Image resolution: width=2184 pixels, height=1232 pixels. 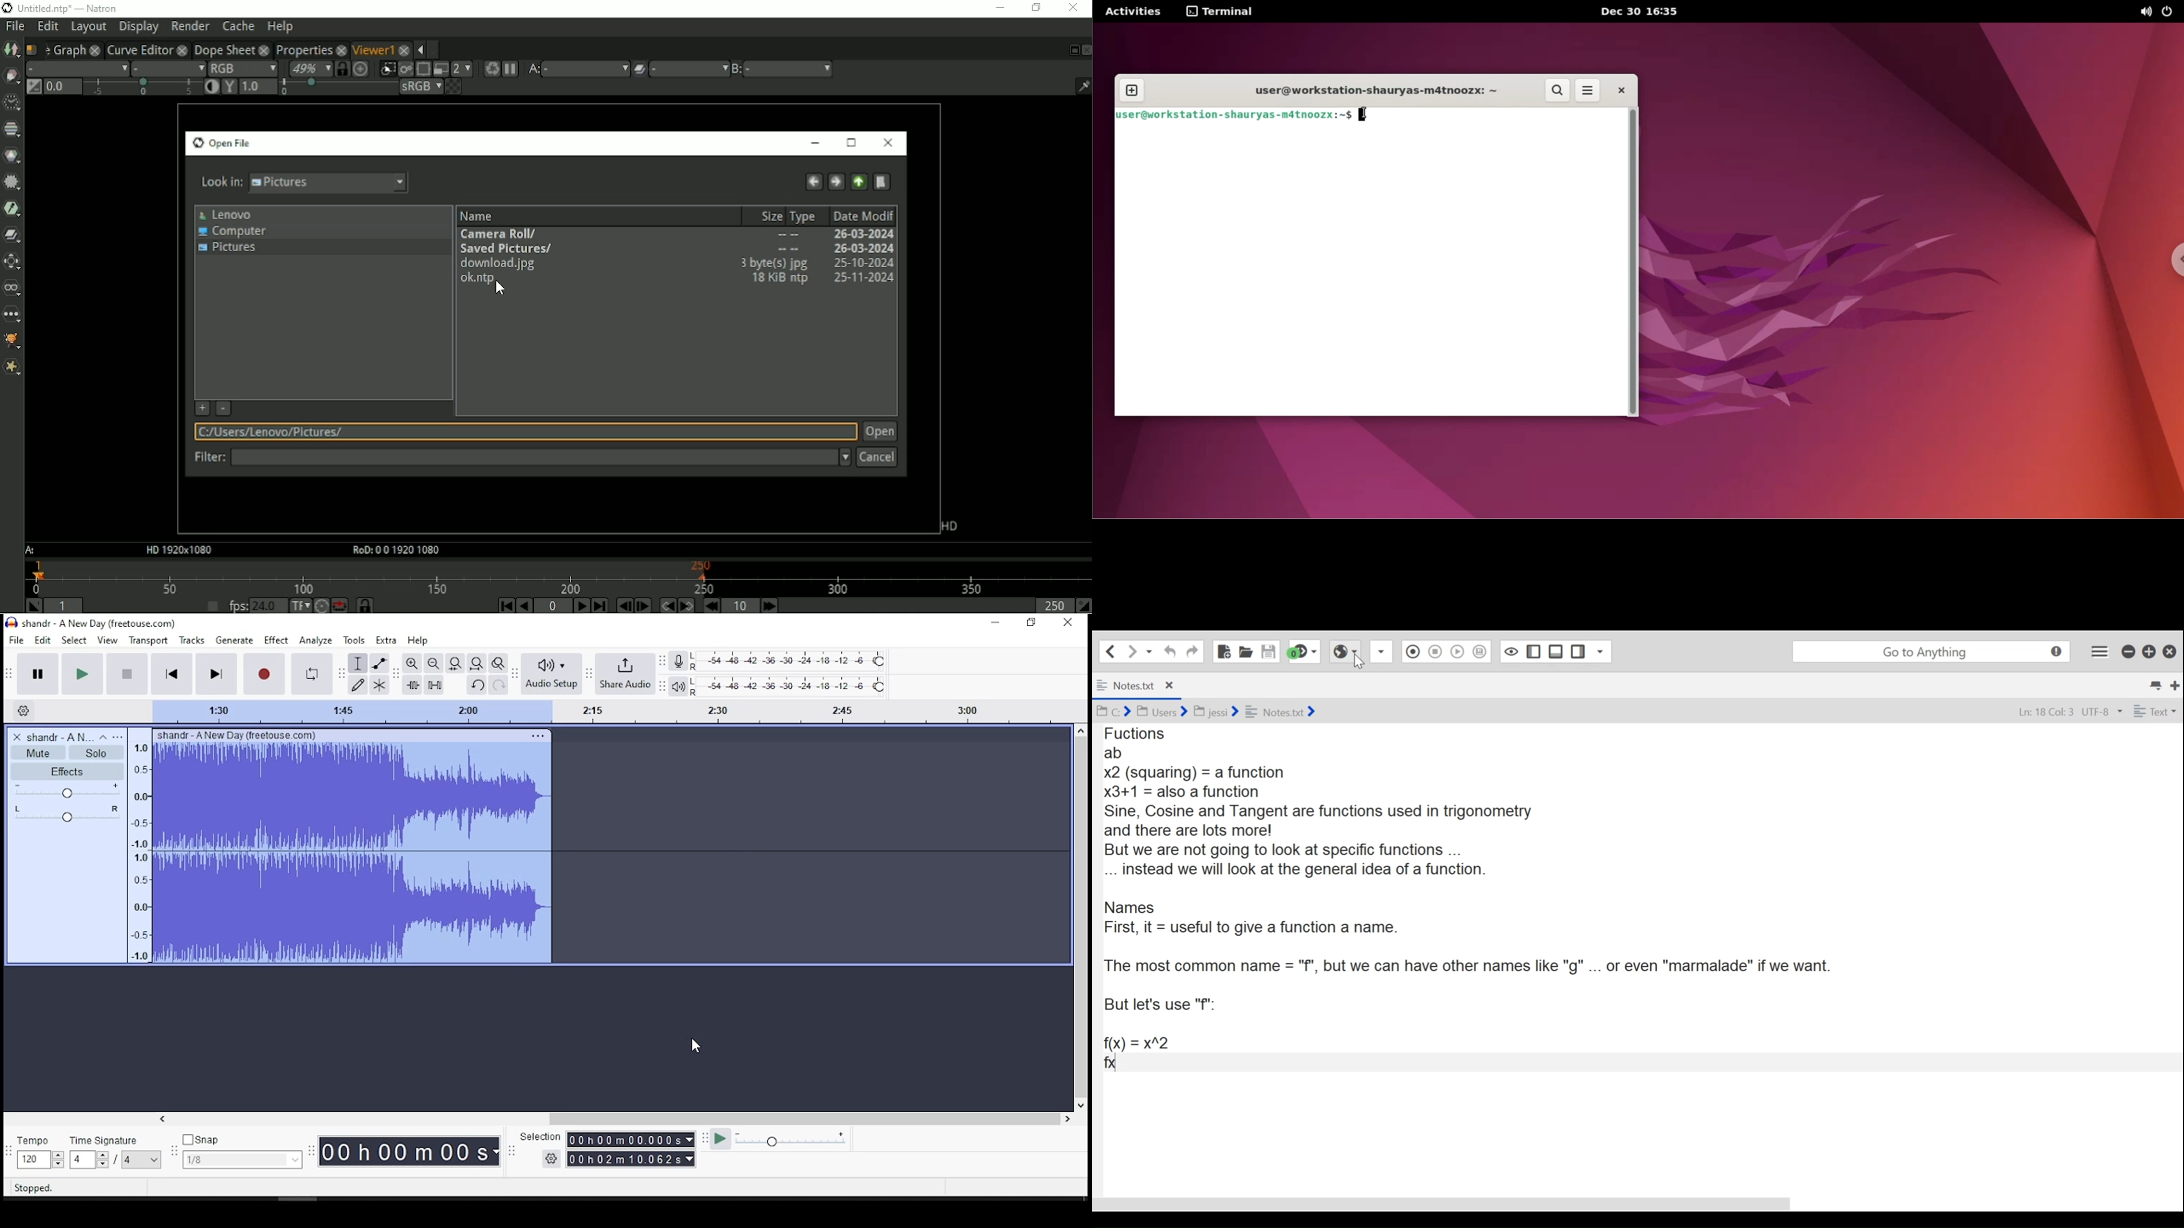 What do you see at coordinates (1030, 624) in the screenshot?
I see `restore` at bounding box center [1030, 624].